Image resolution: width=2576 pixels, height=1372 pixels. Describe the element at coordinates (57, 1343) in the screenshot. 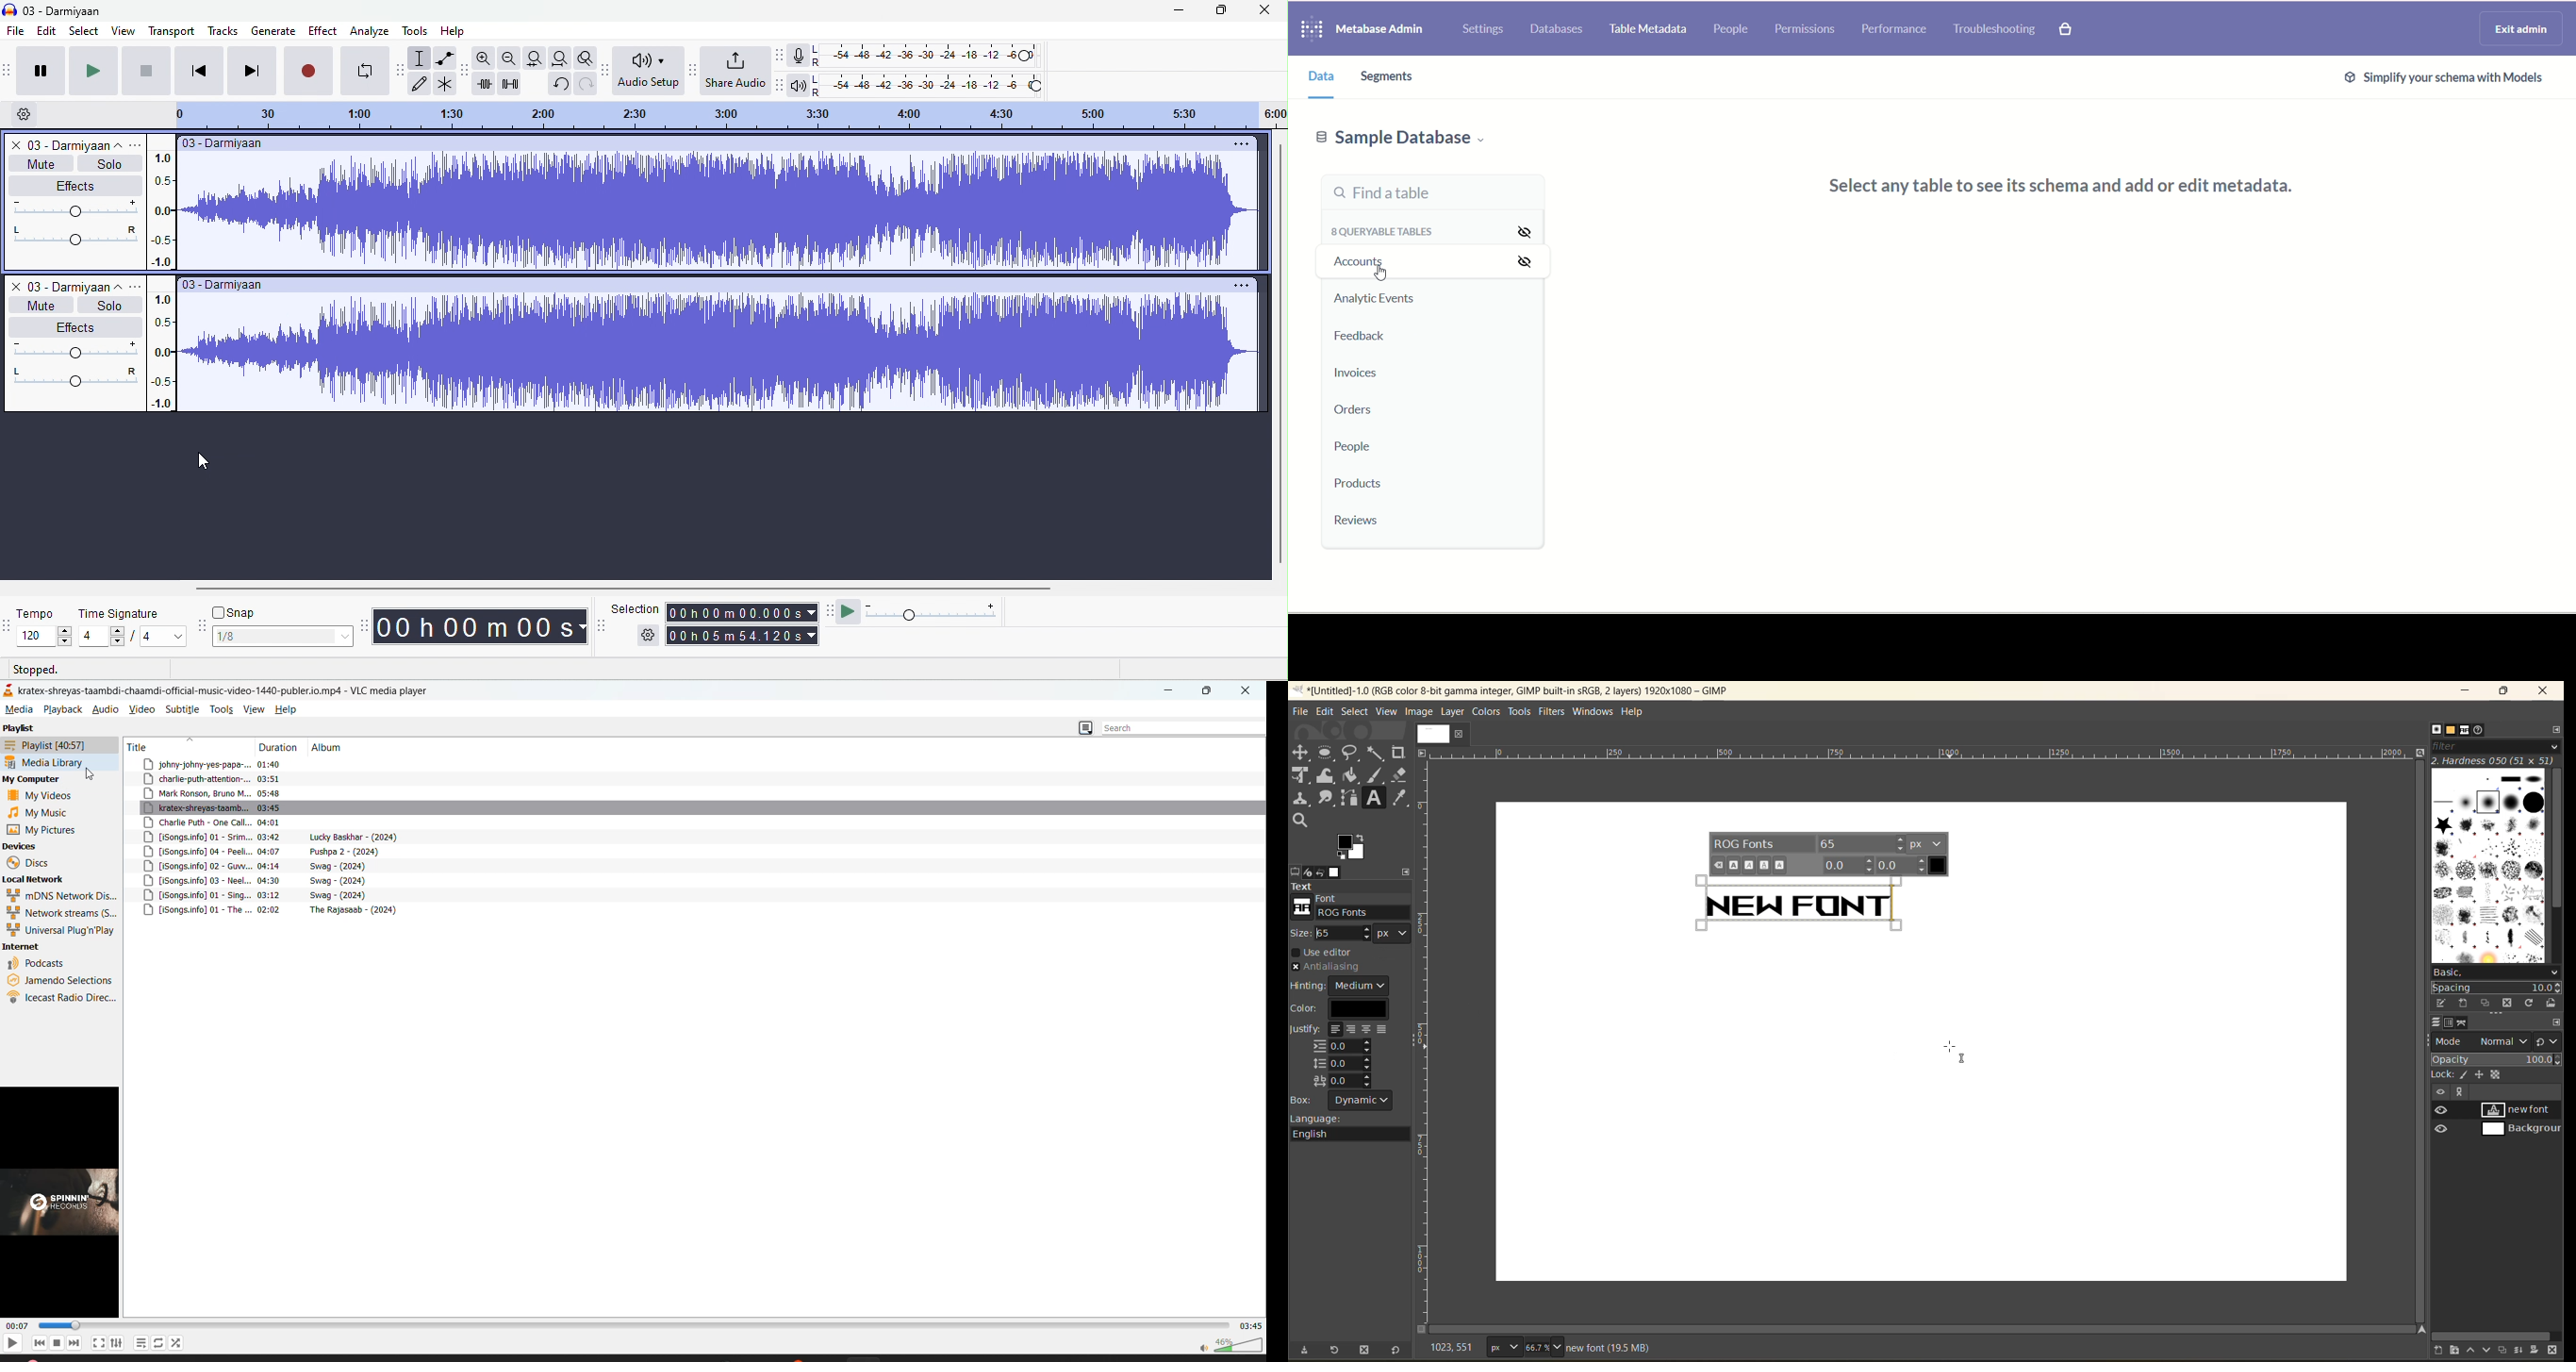

I see `stop` at that location.